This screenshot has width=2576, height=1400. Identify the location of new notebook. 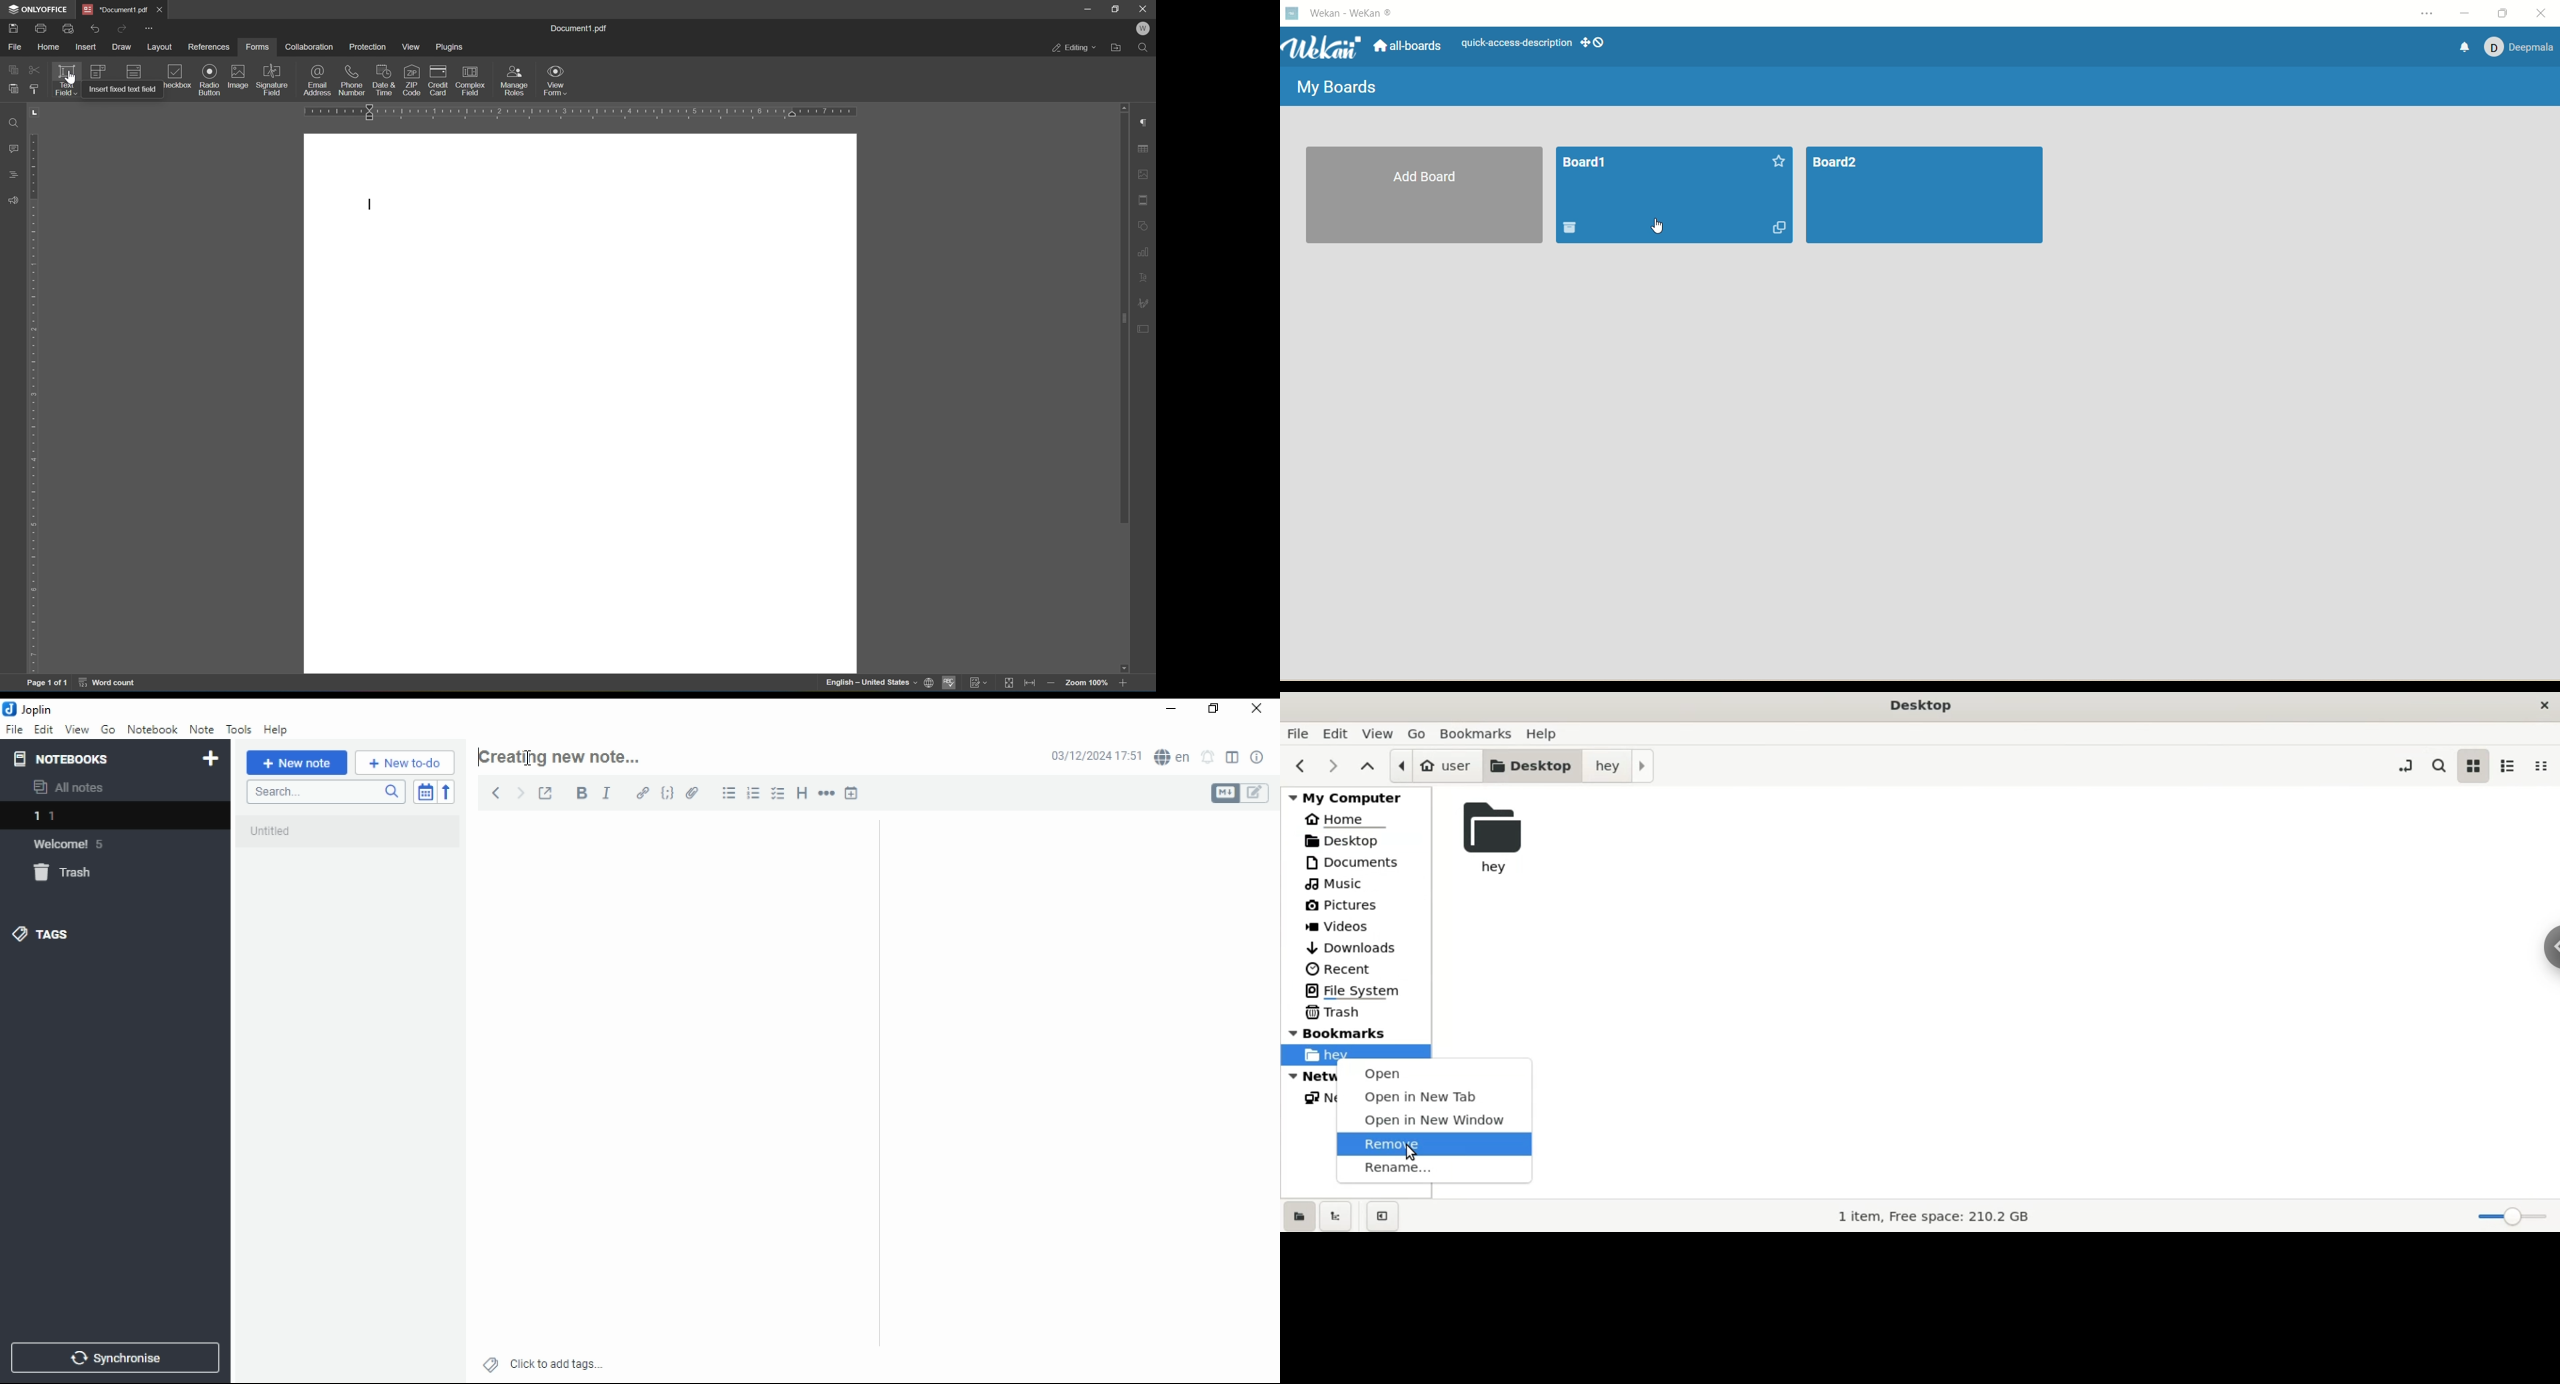
(211, 759).